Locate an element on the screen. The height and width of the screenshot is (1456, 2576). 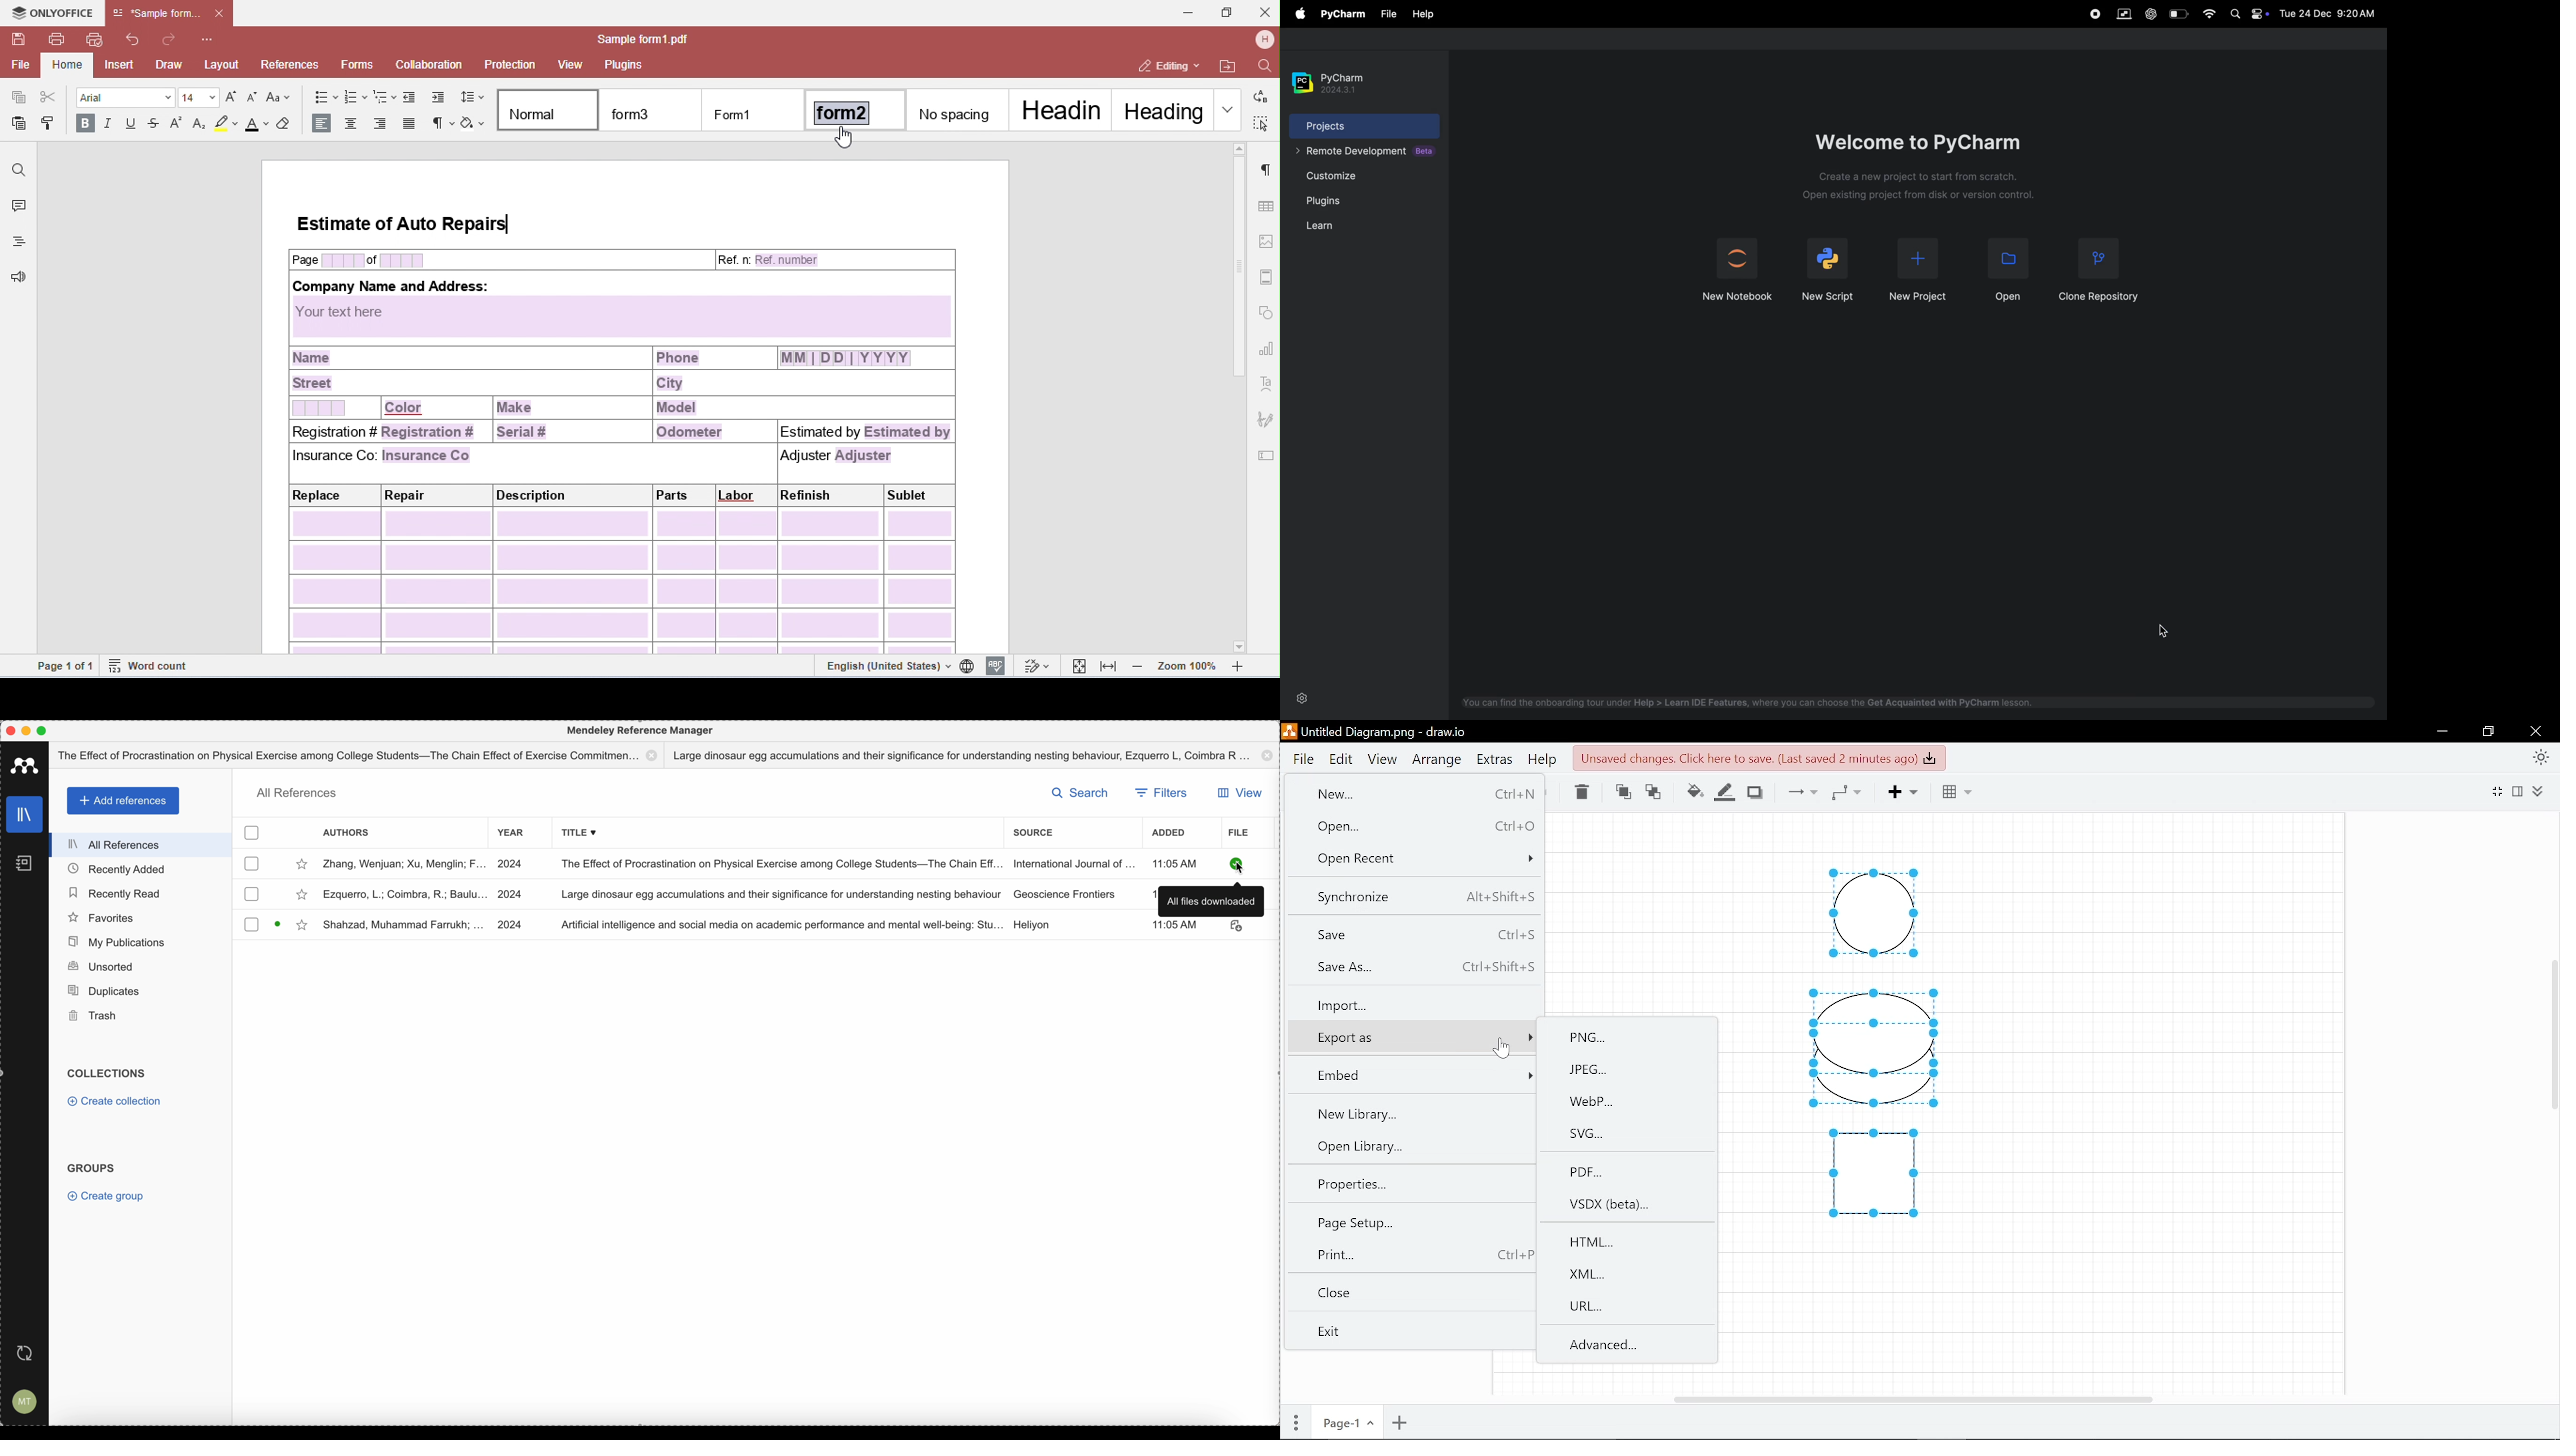
source is located at coordinates (1035, 833).